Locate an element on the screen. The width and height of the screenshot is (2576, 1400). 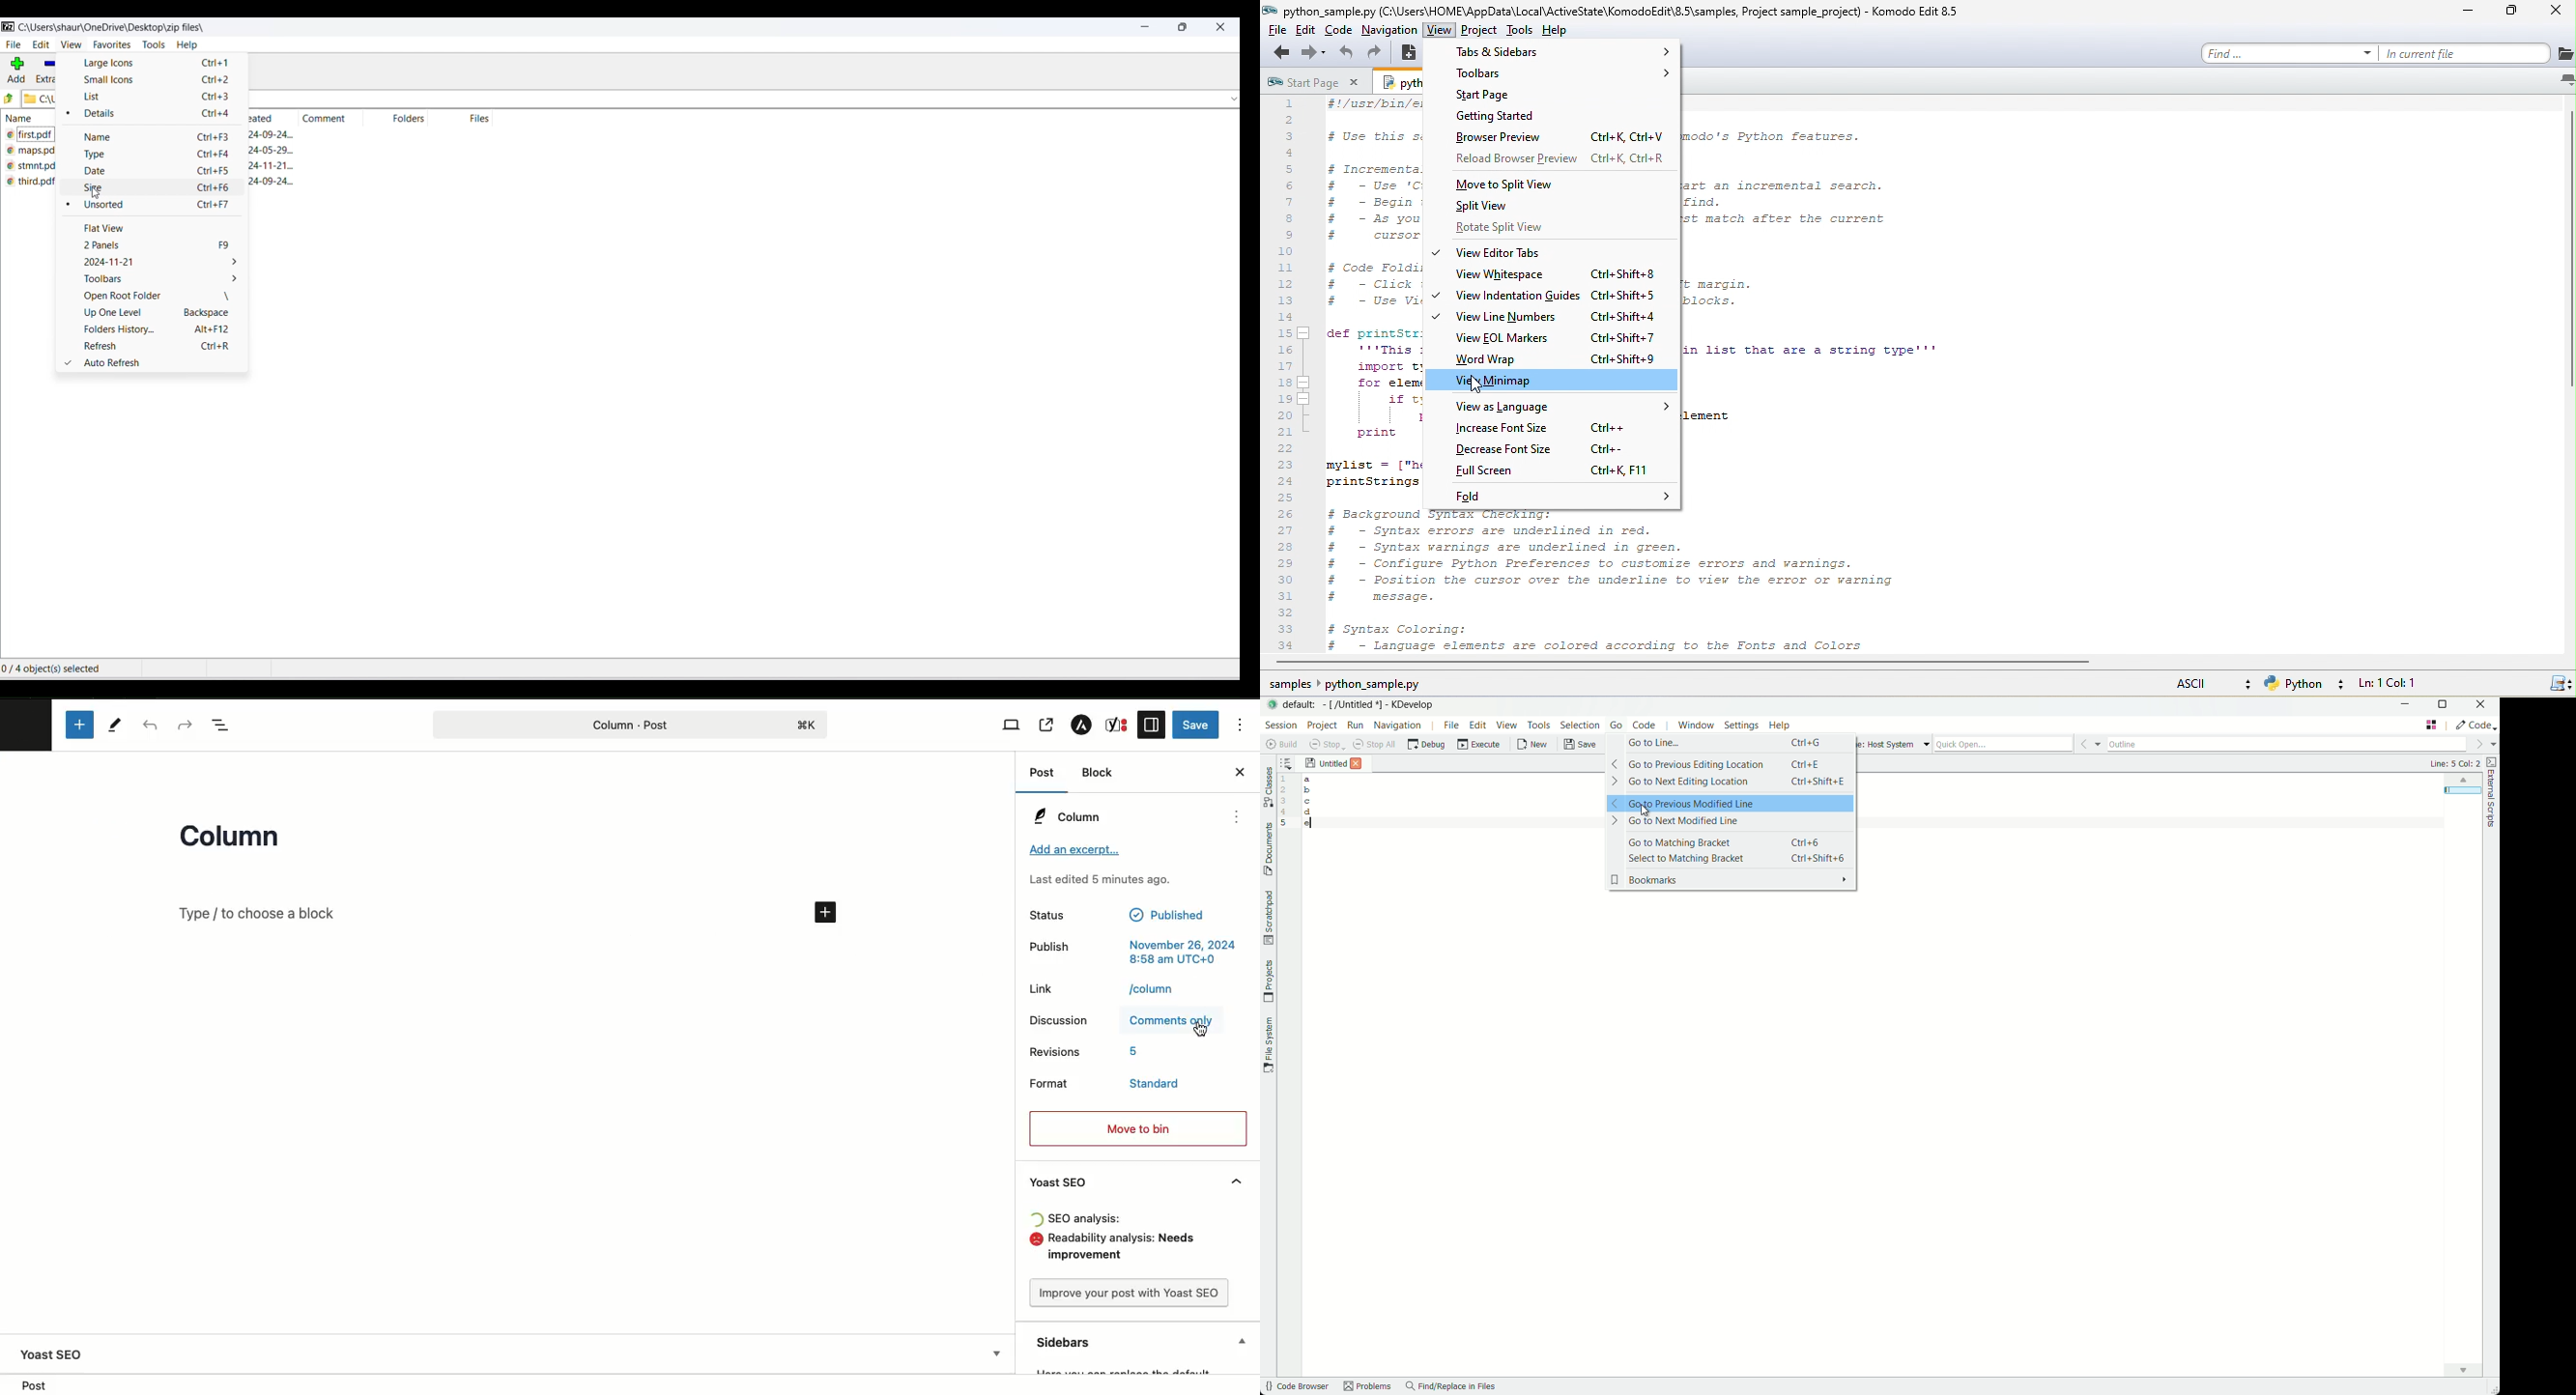
Options is located at coordinates (1243, 726).